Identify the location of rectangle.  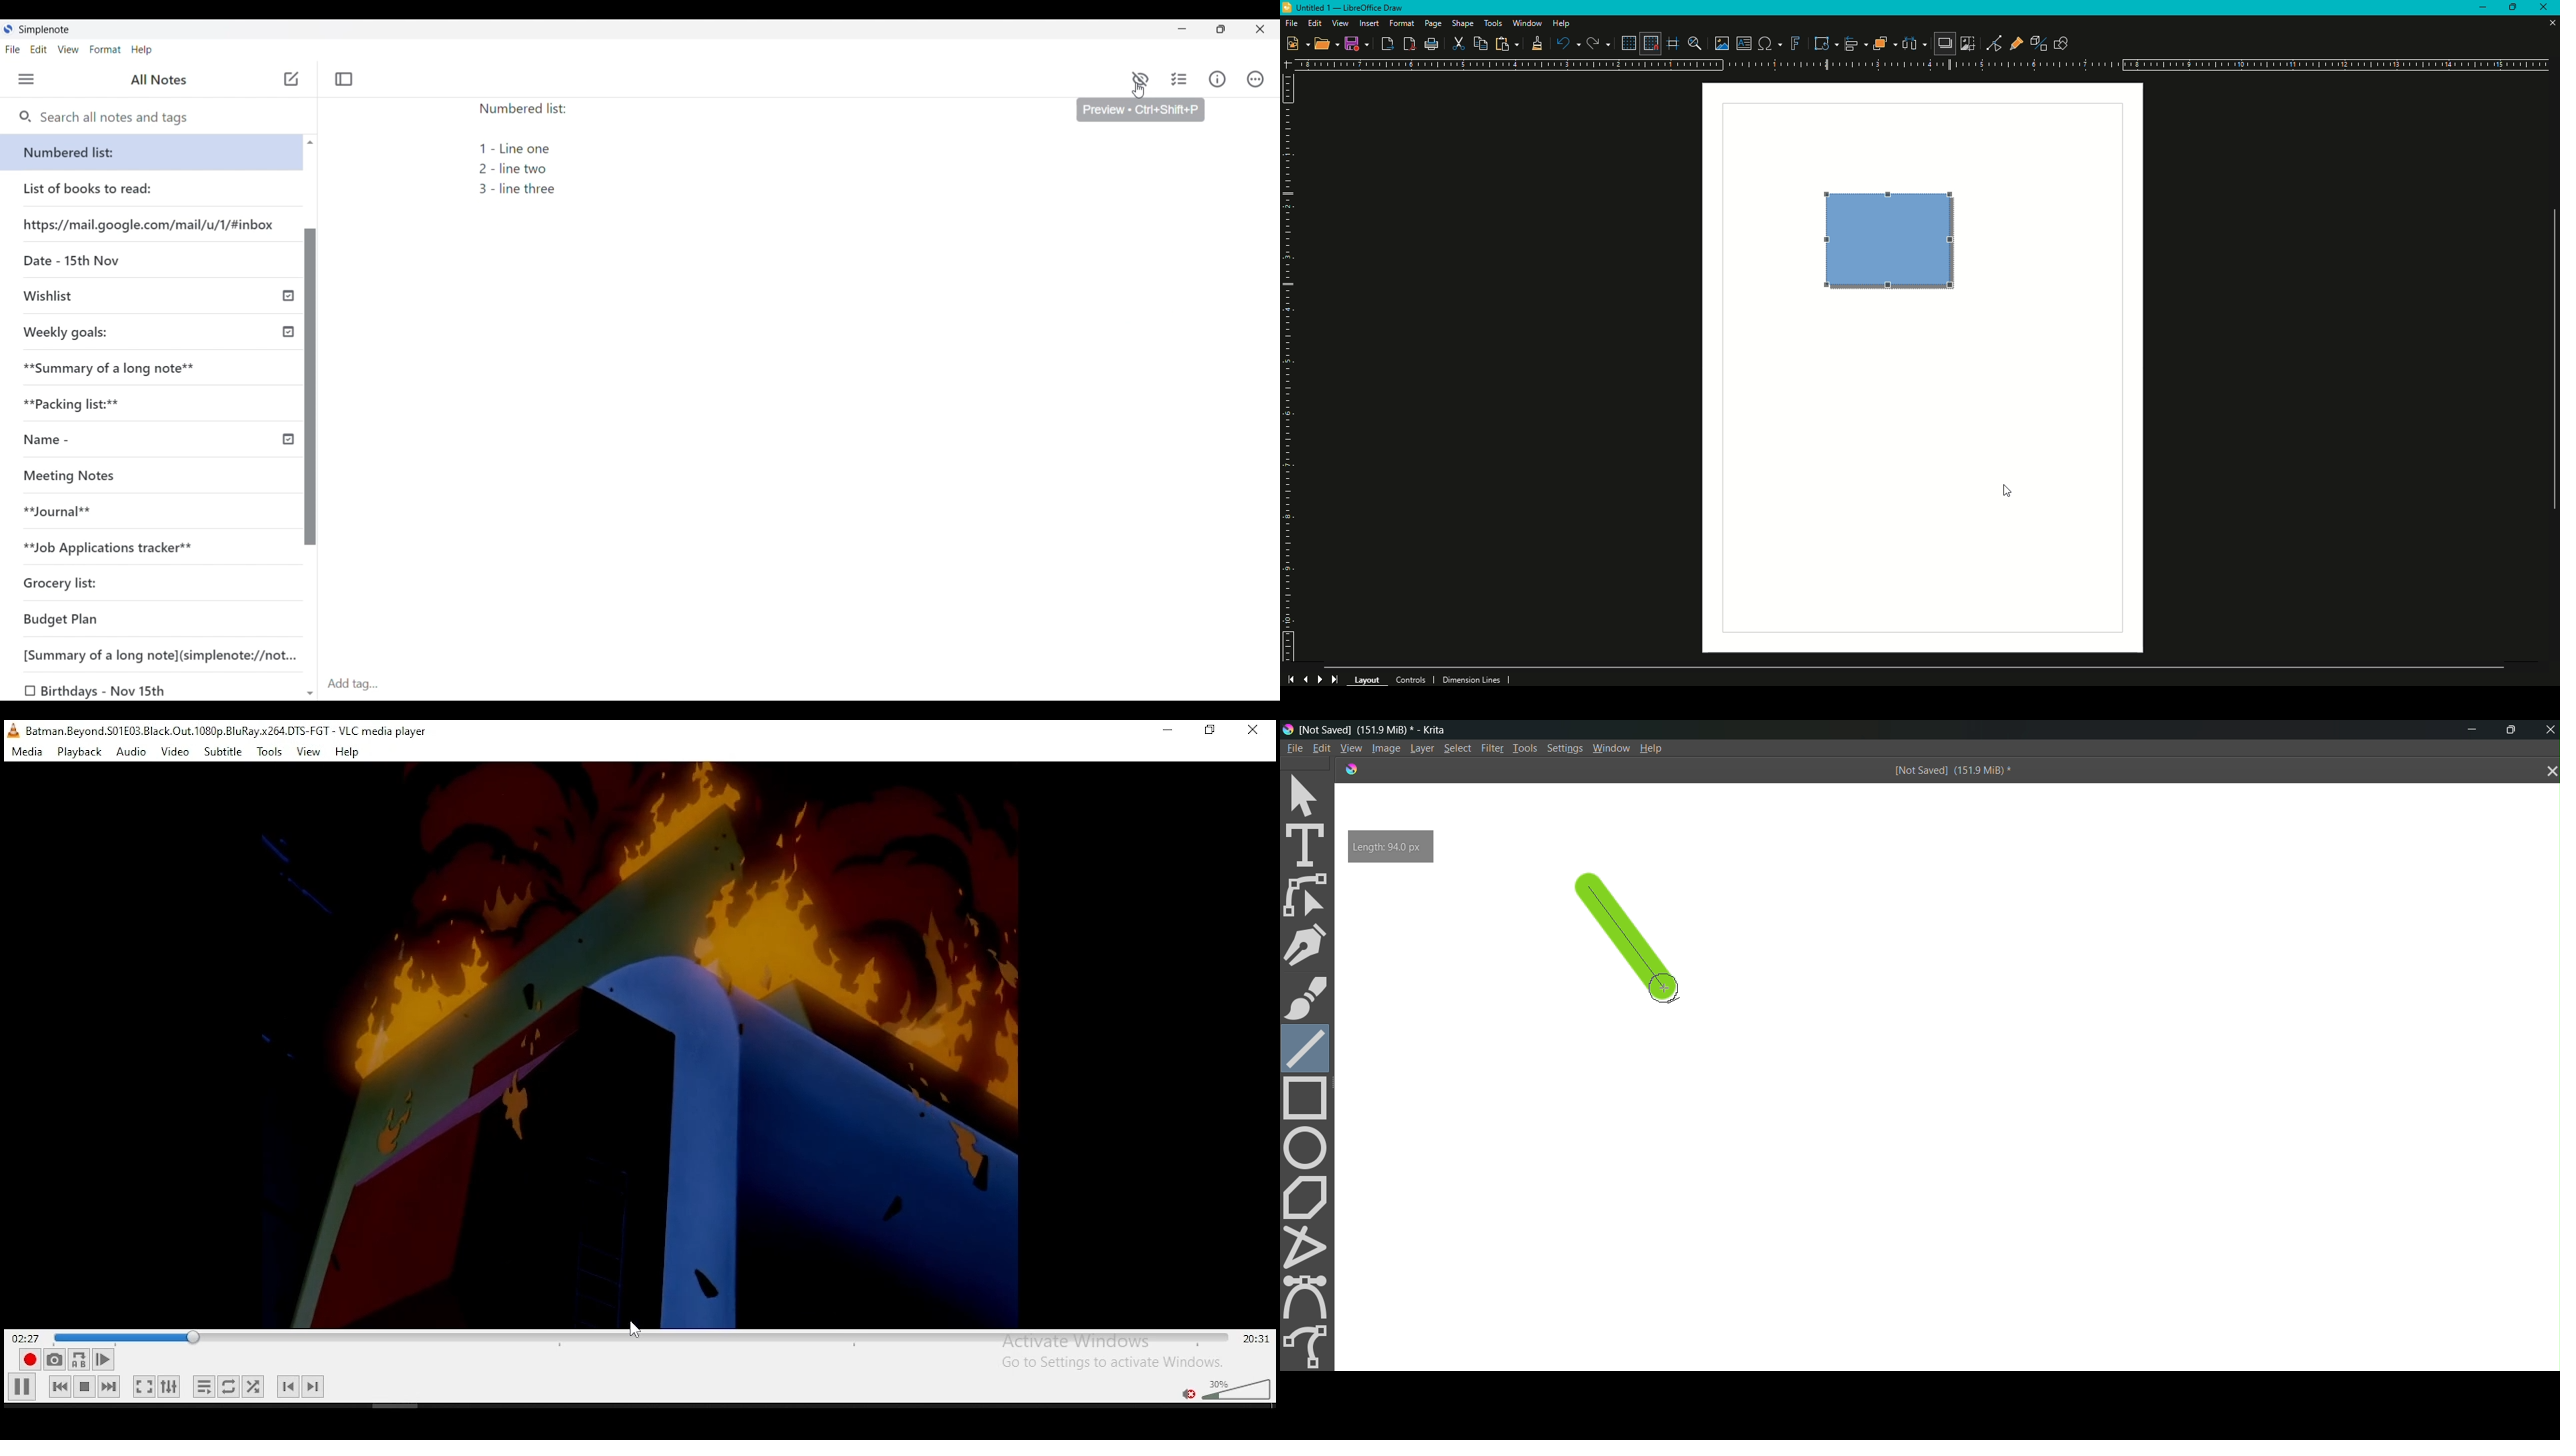
(1310, 1100).